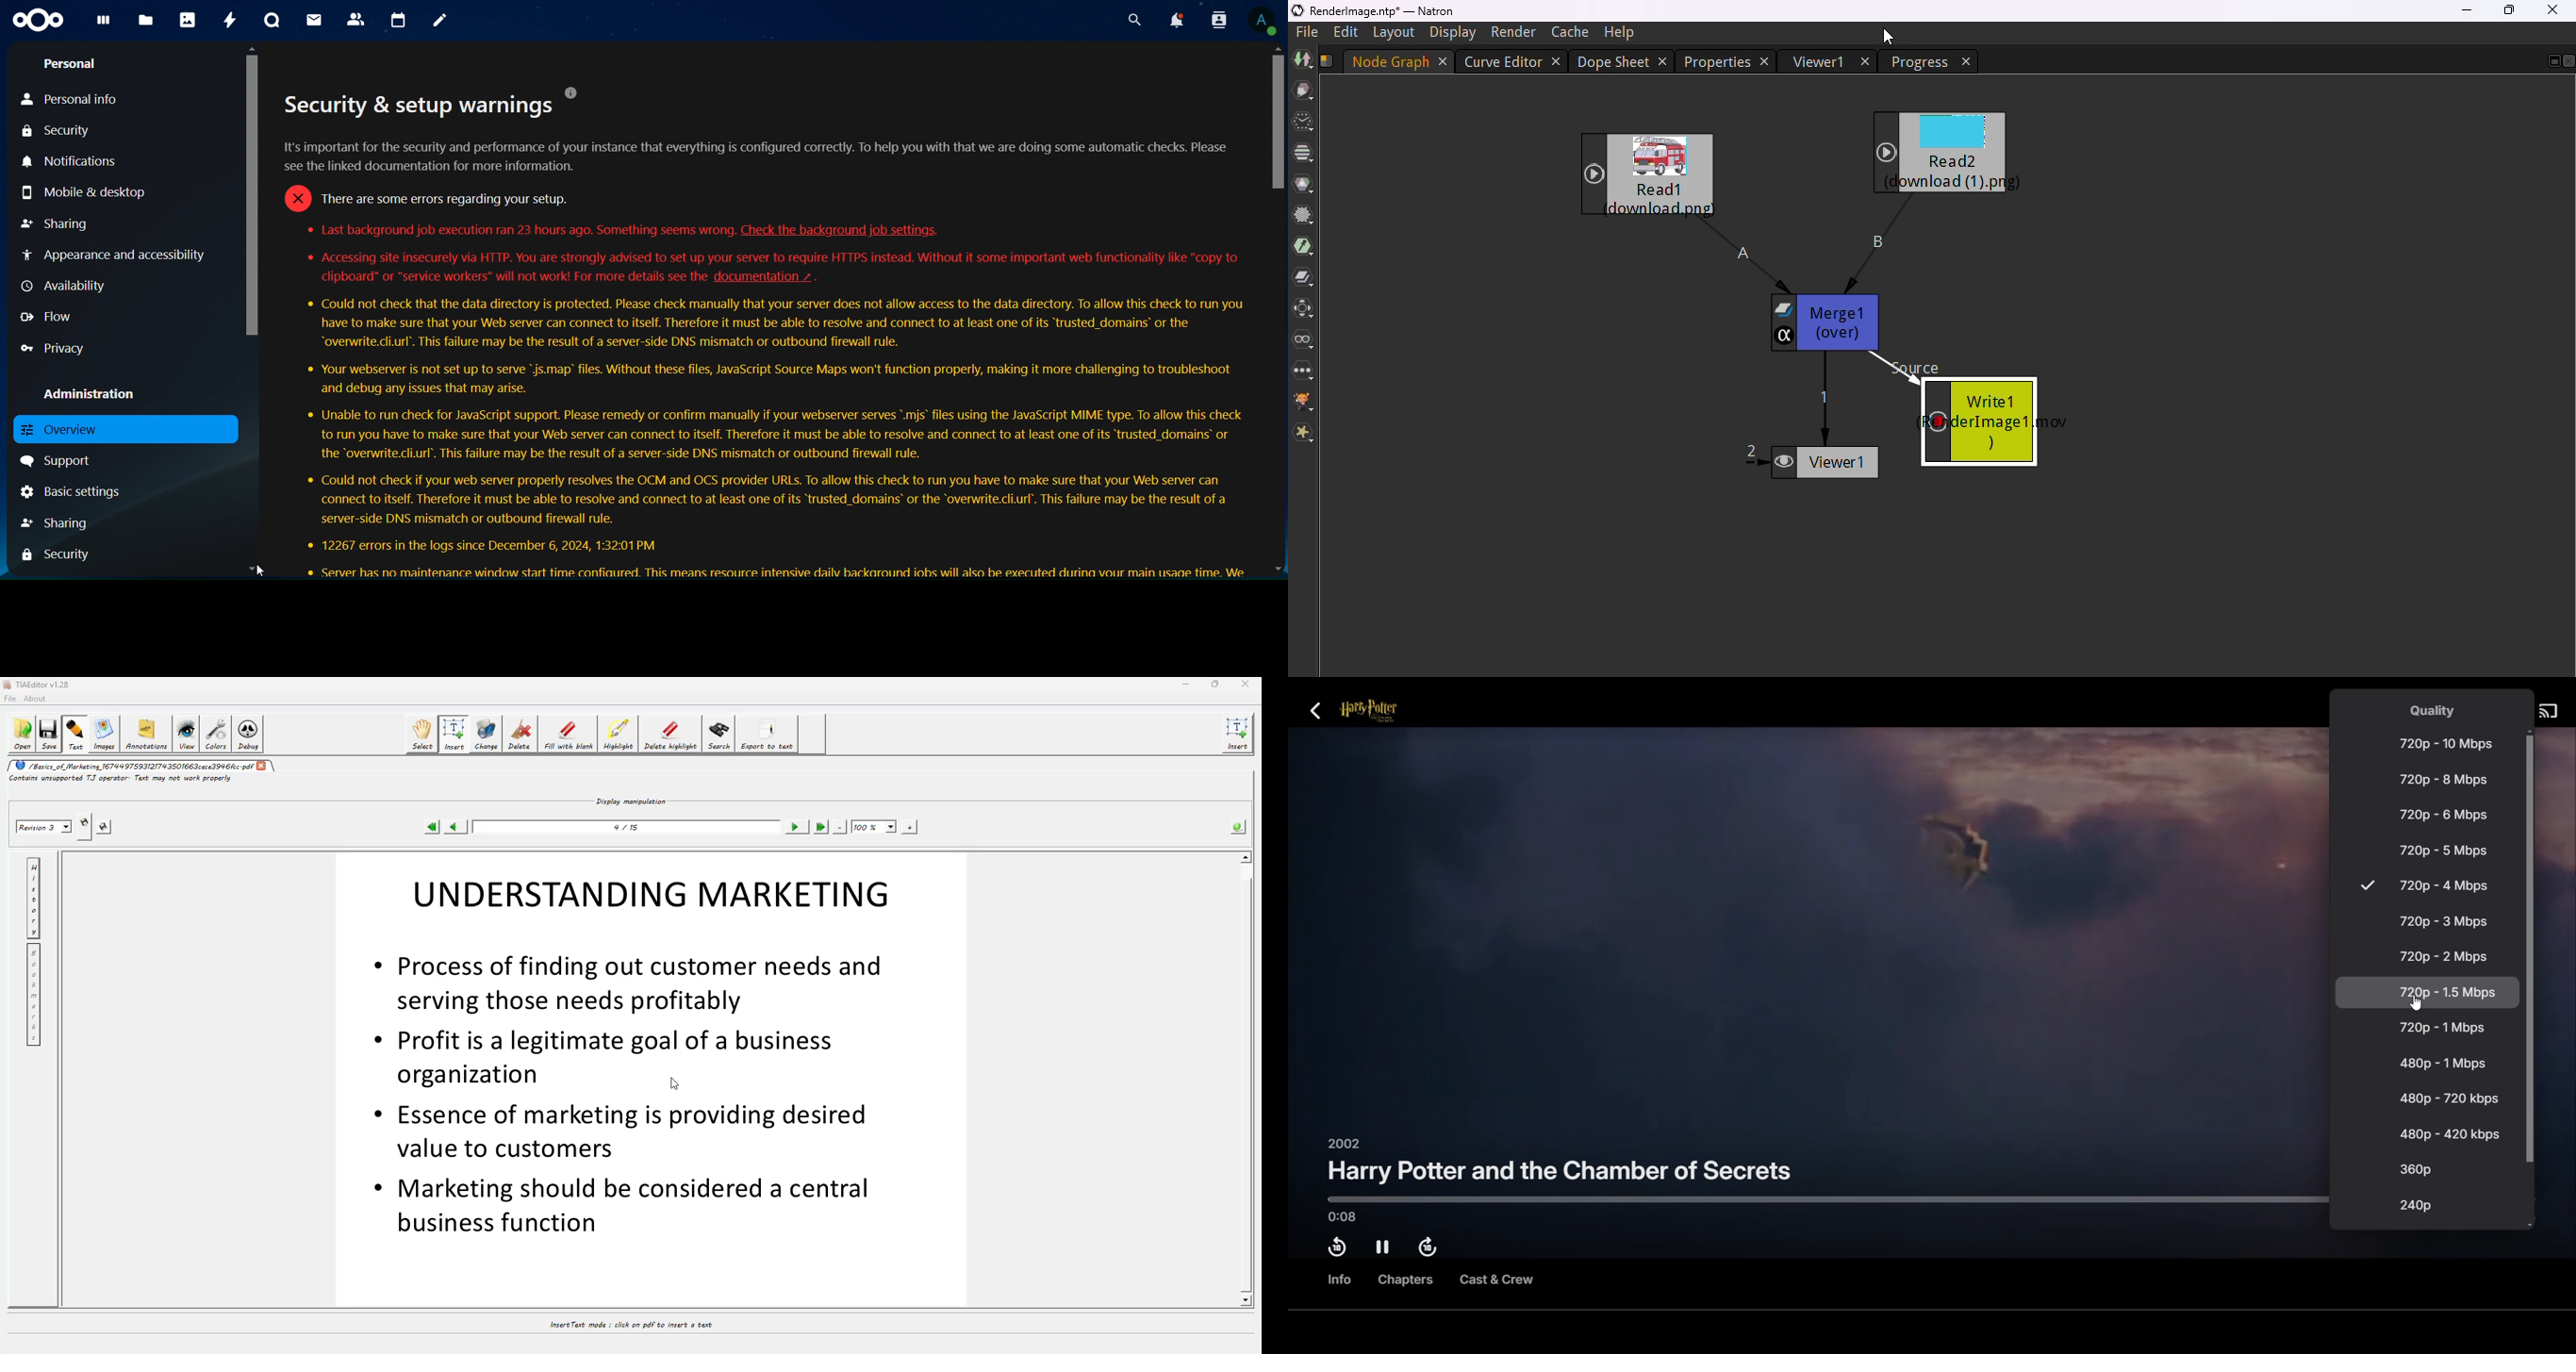 The width and height of the screenshot is (2576, 1372). I want to click on ® 12267 errors in the logs since December 6, 2024, 1:32:01 PM, so click(482, 544).